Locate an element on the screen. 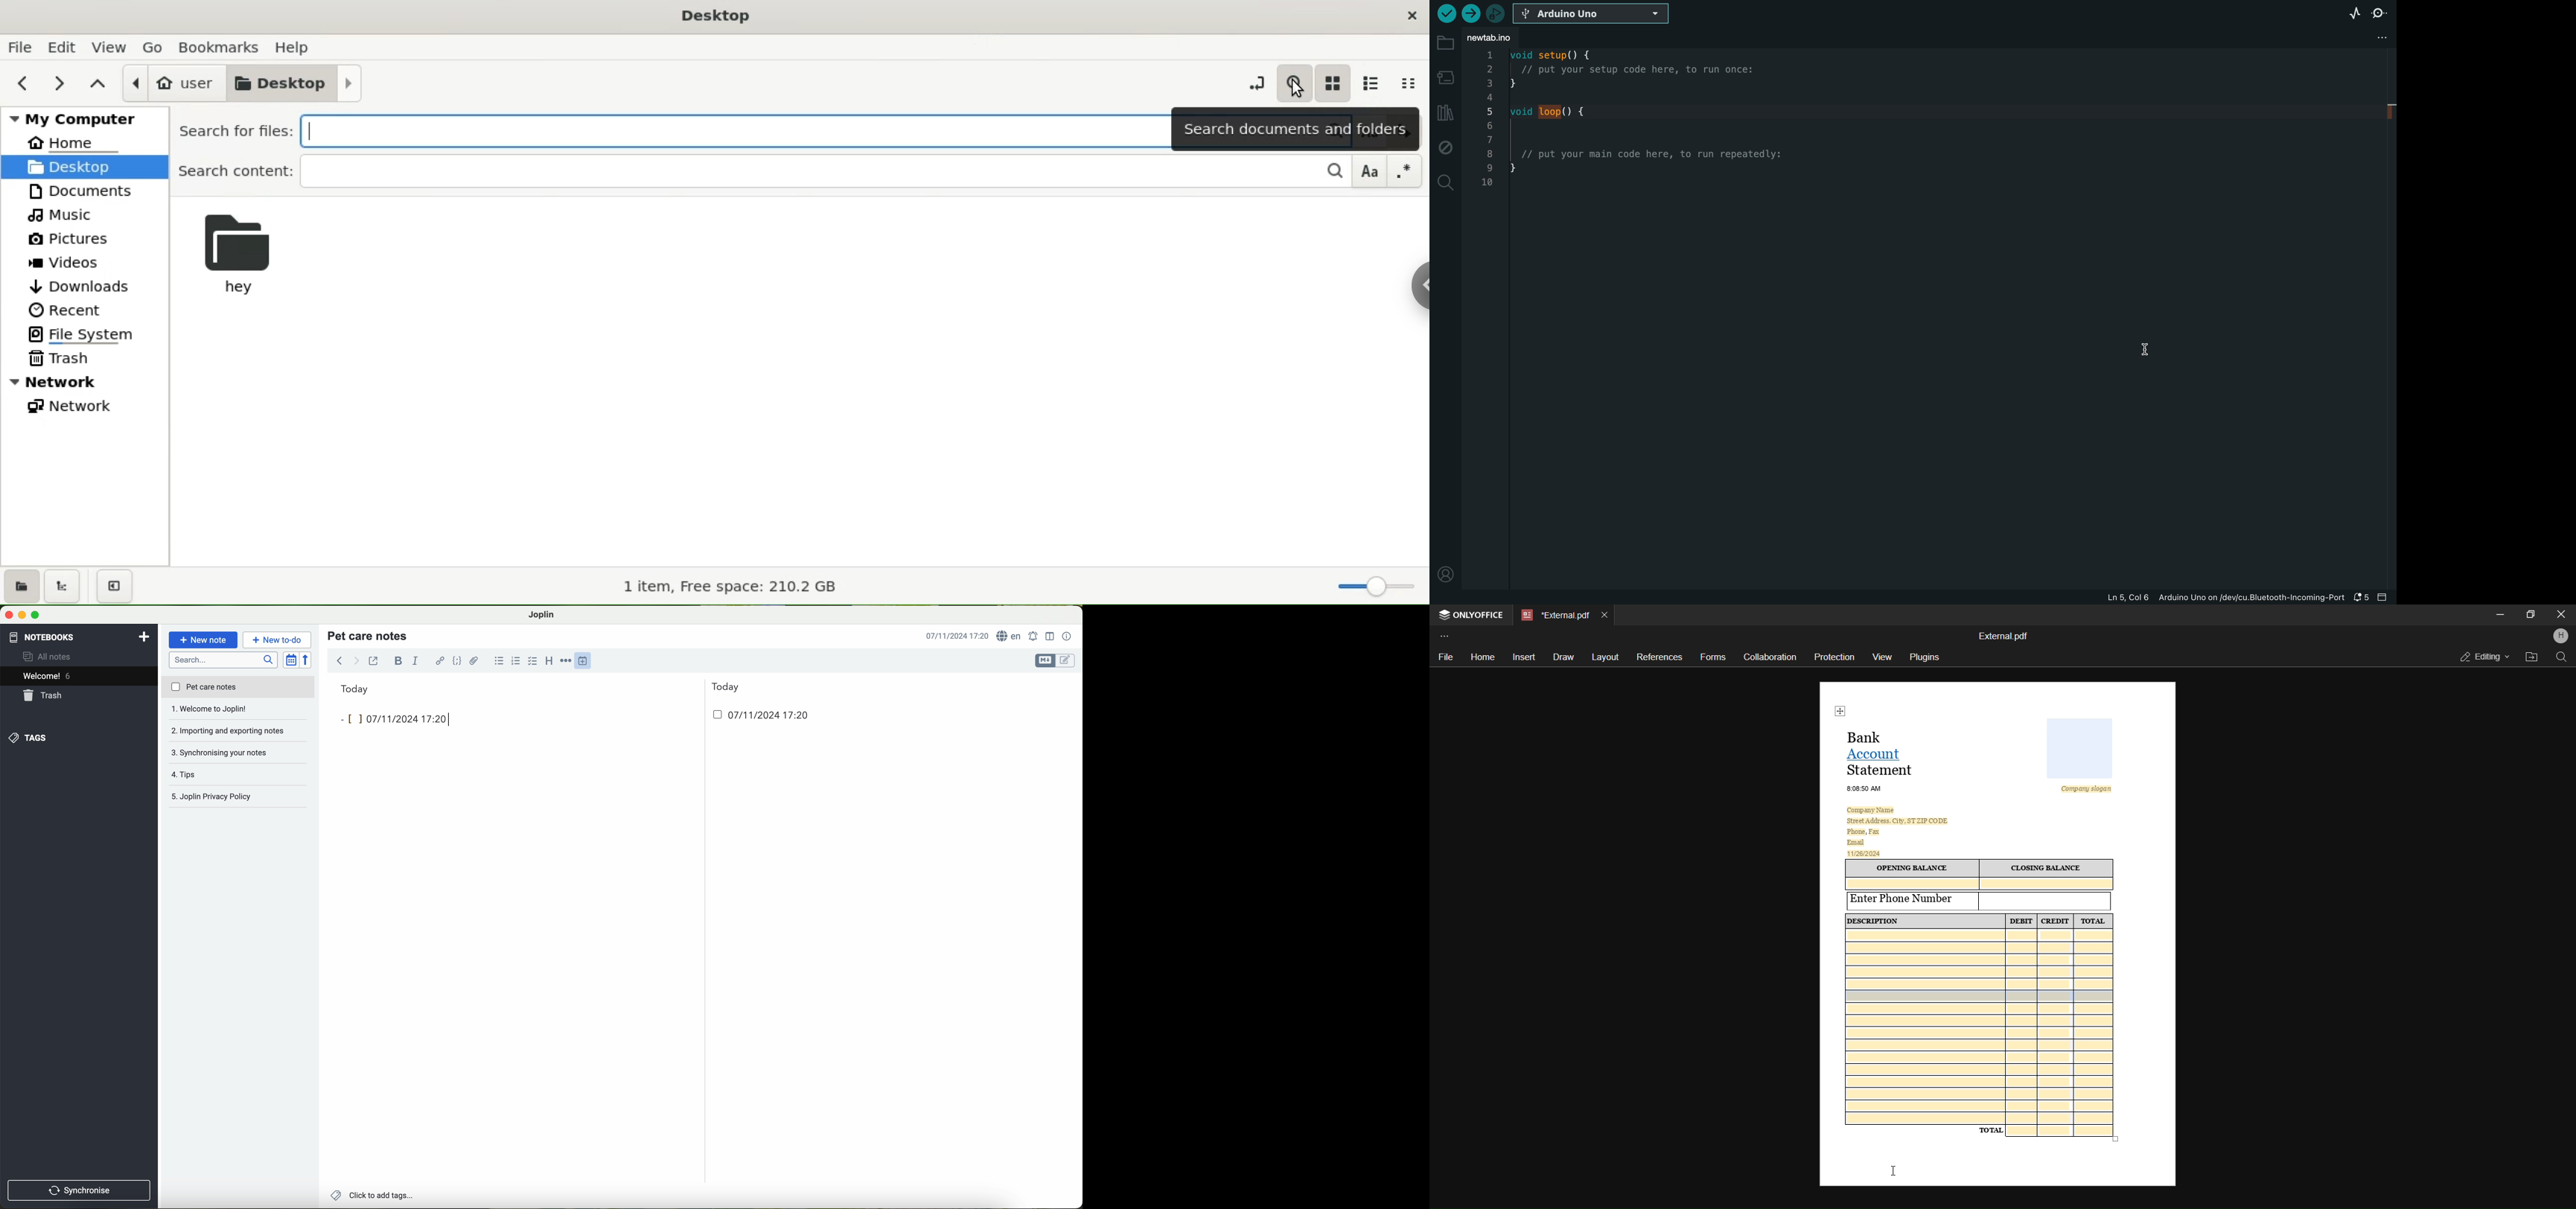  ‘OPENING BALANCE is located at coordinates (1911, 869).